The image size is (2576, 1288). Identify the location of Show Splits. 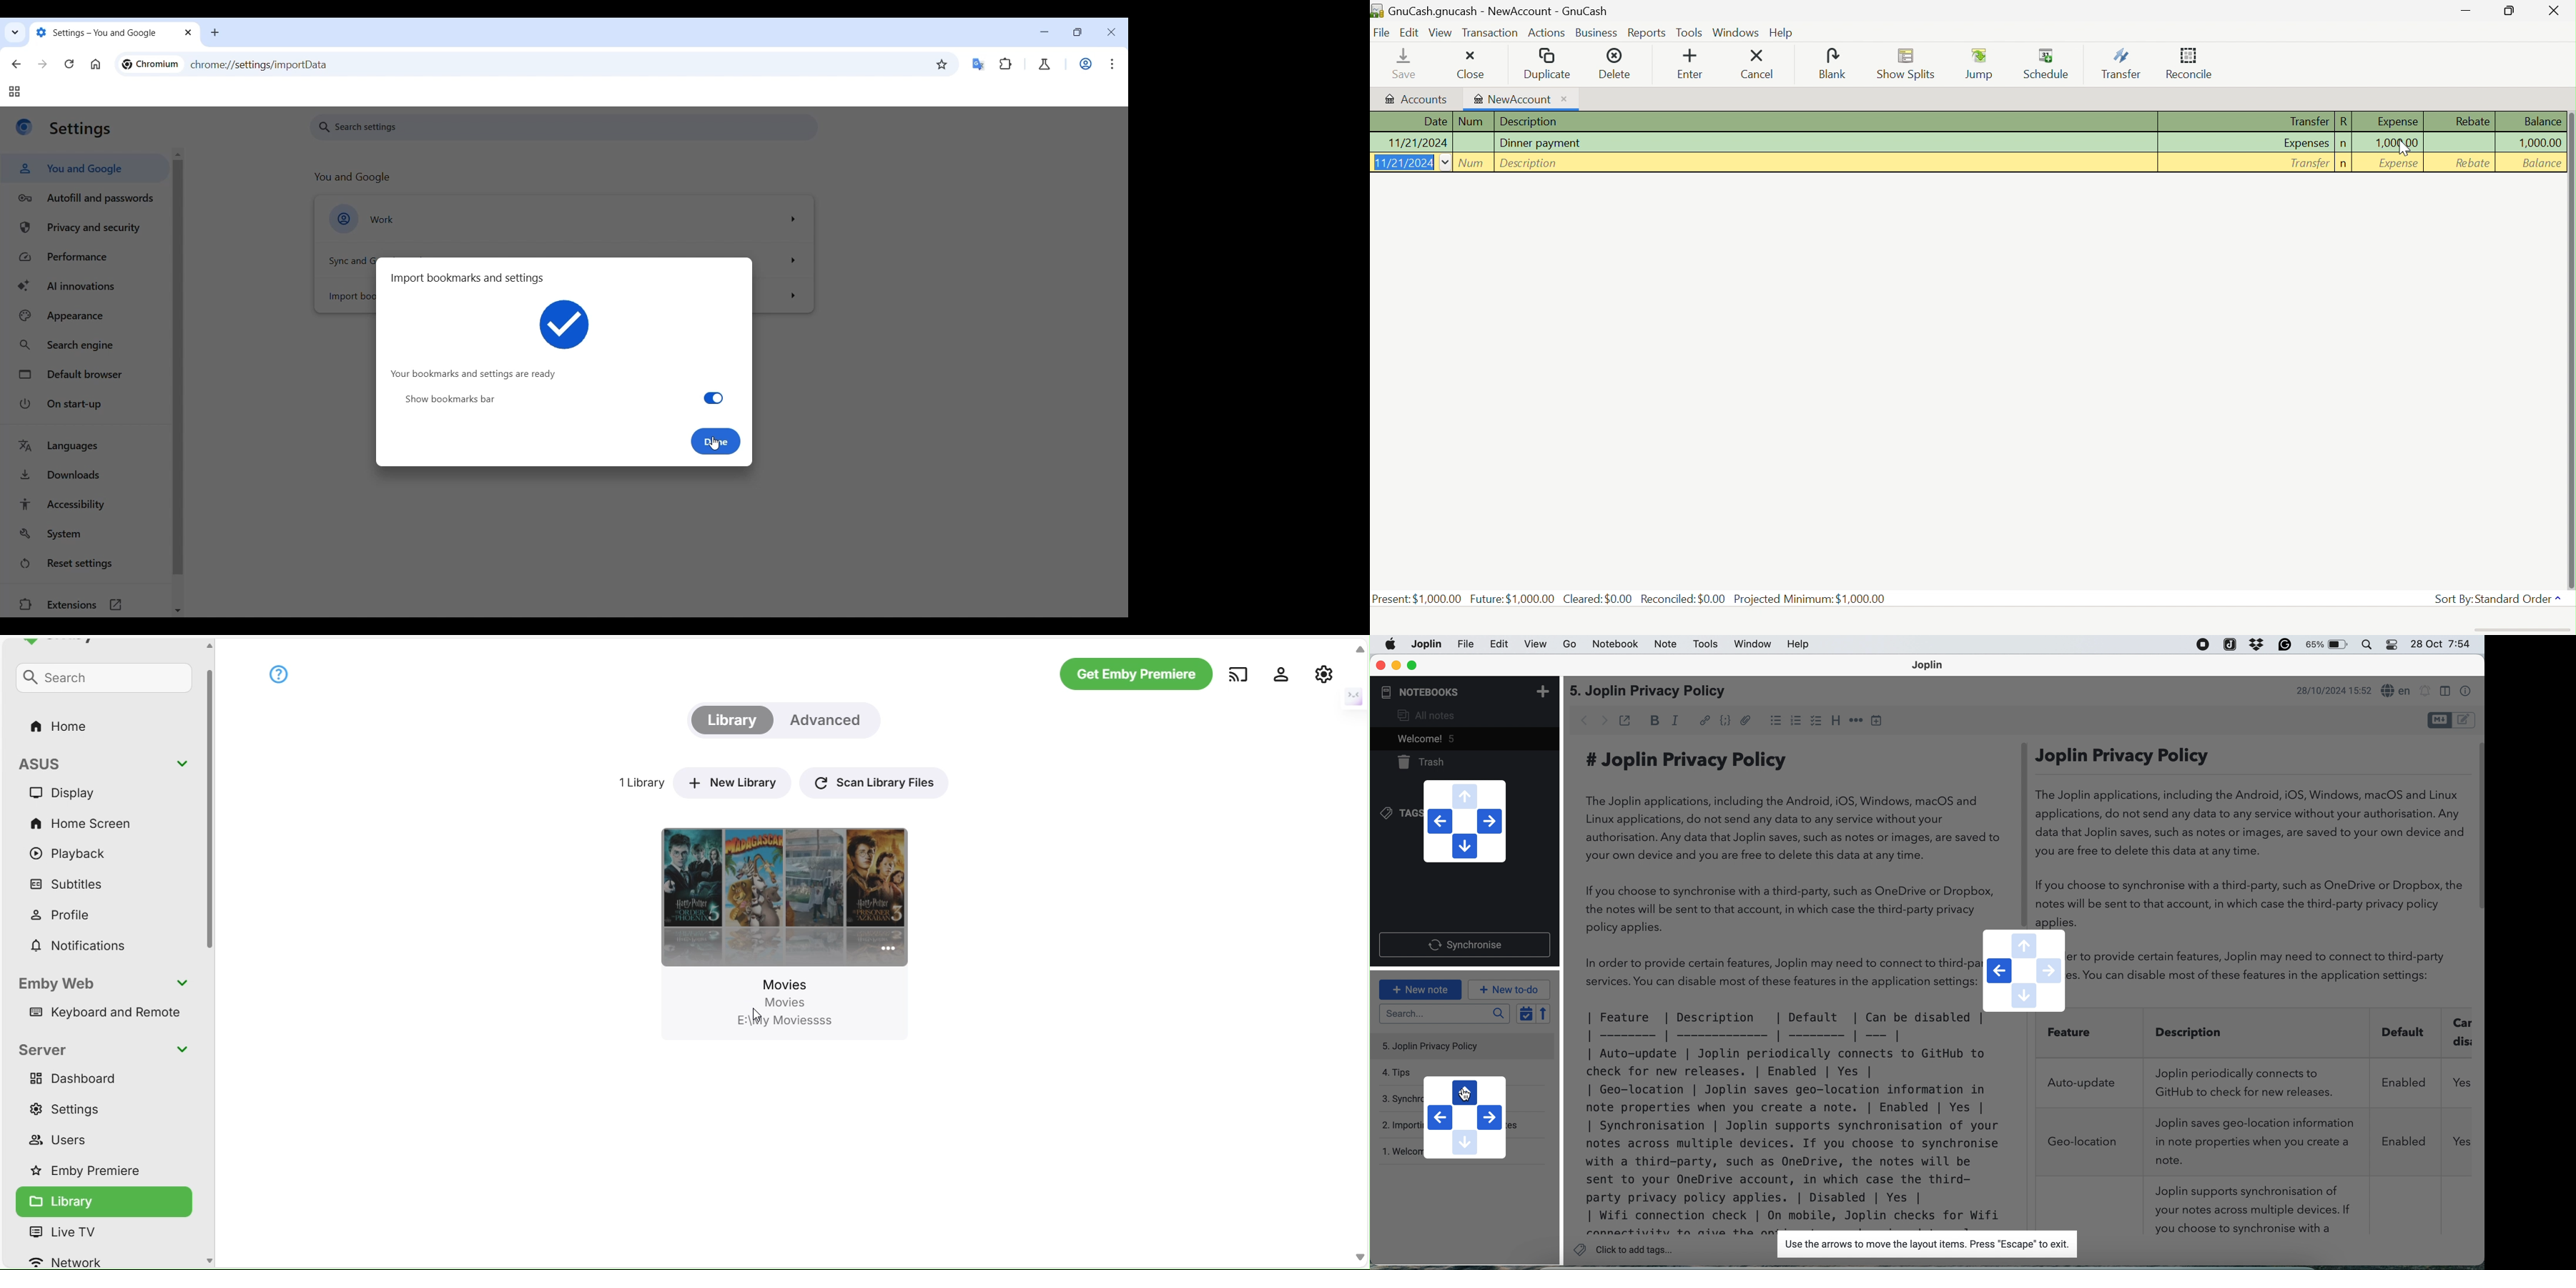
(1907, 64).